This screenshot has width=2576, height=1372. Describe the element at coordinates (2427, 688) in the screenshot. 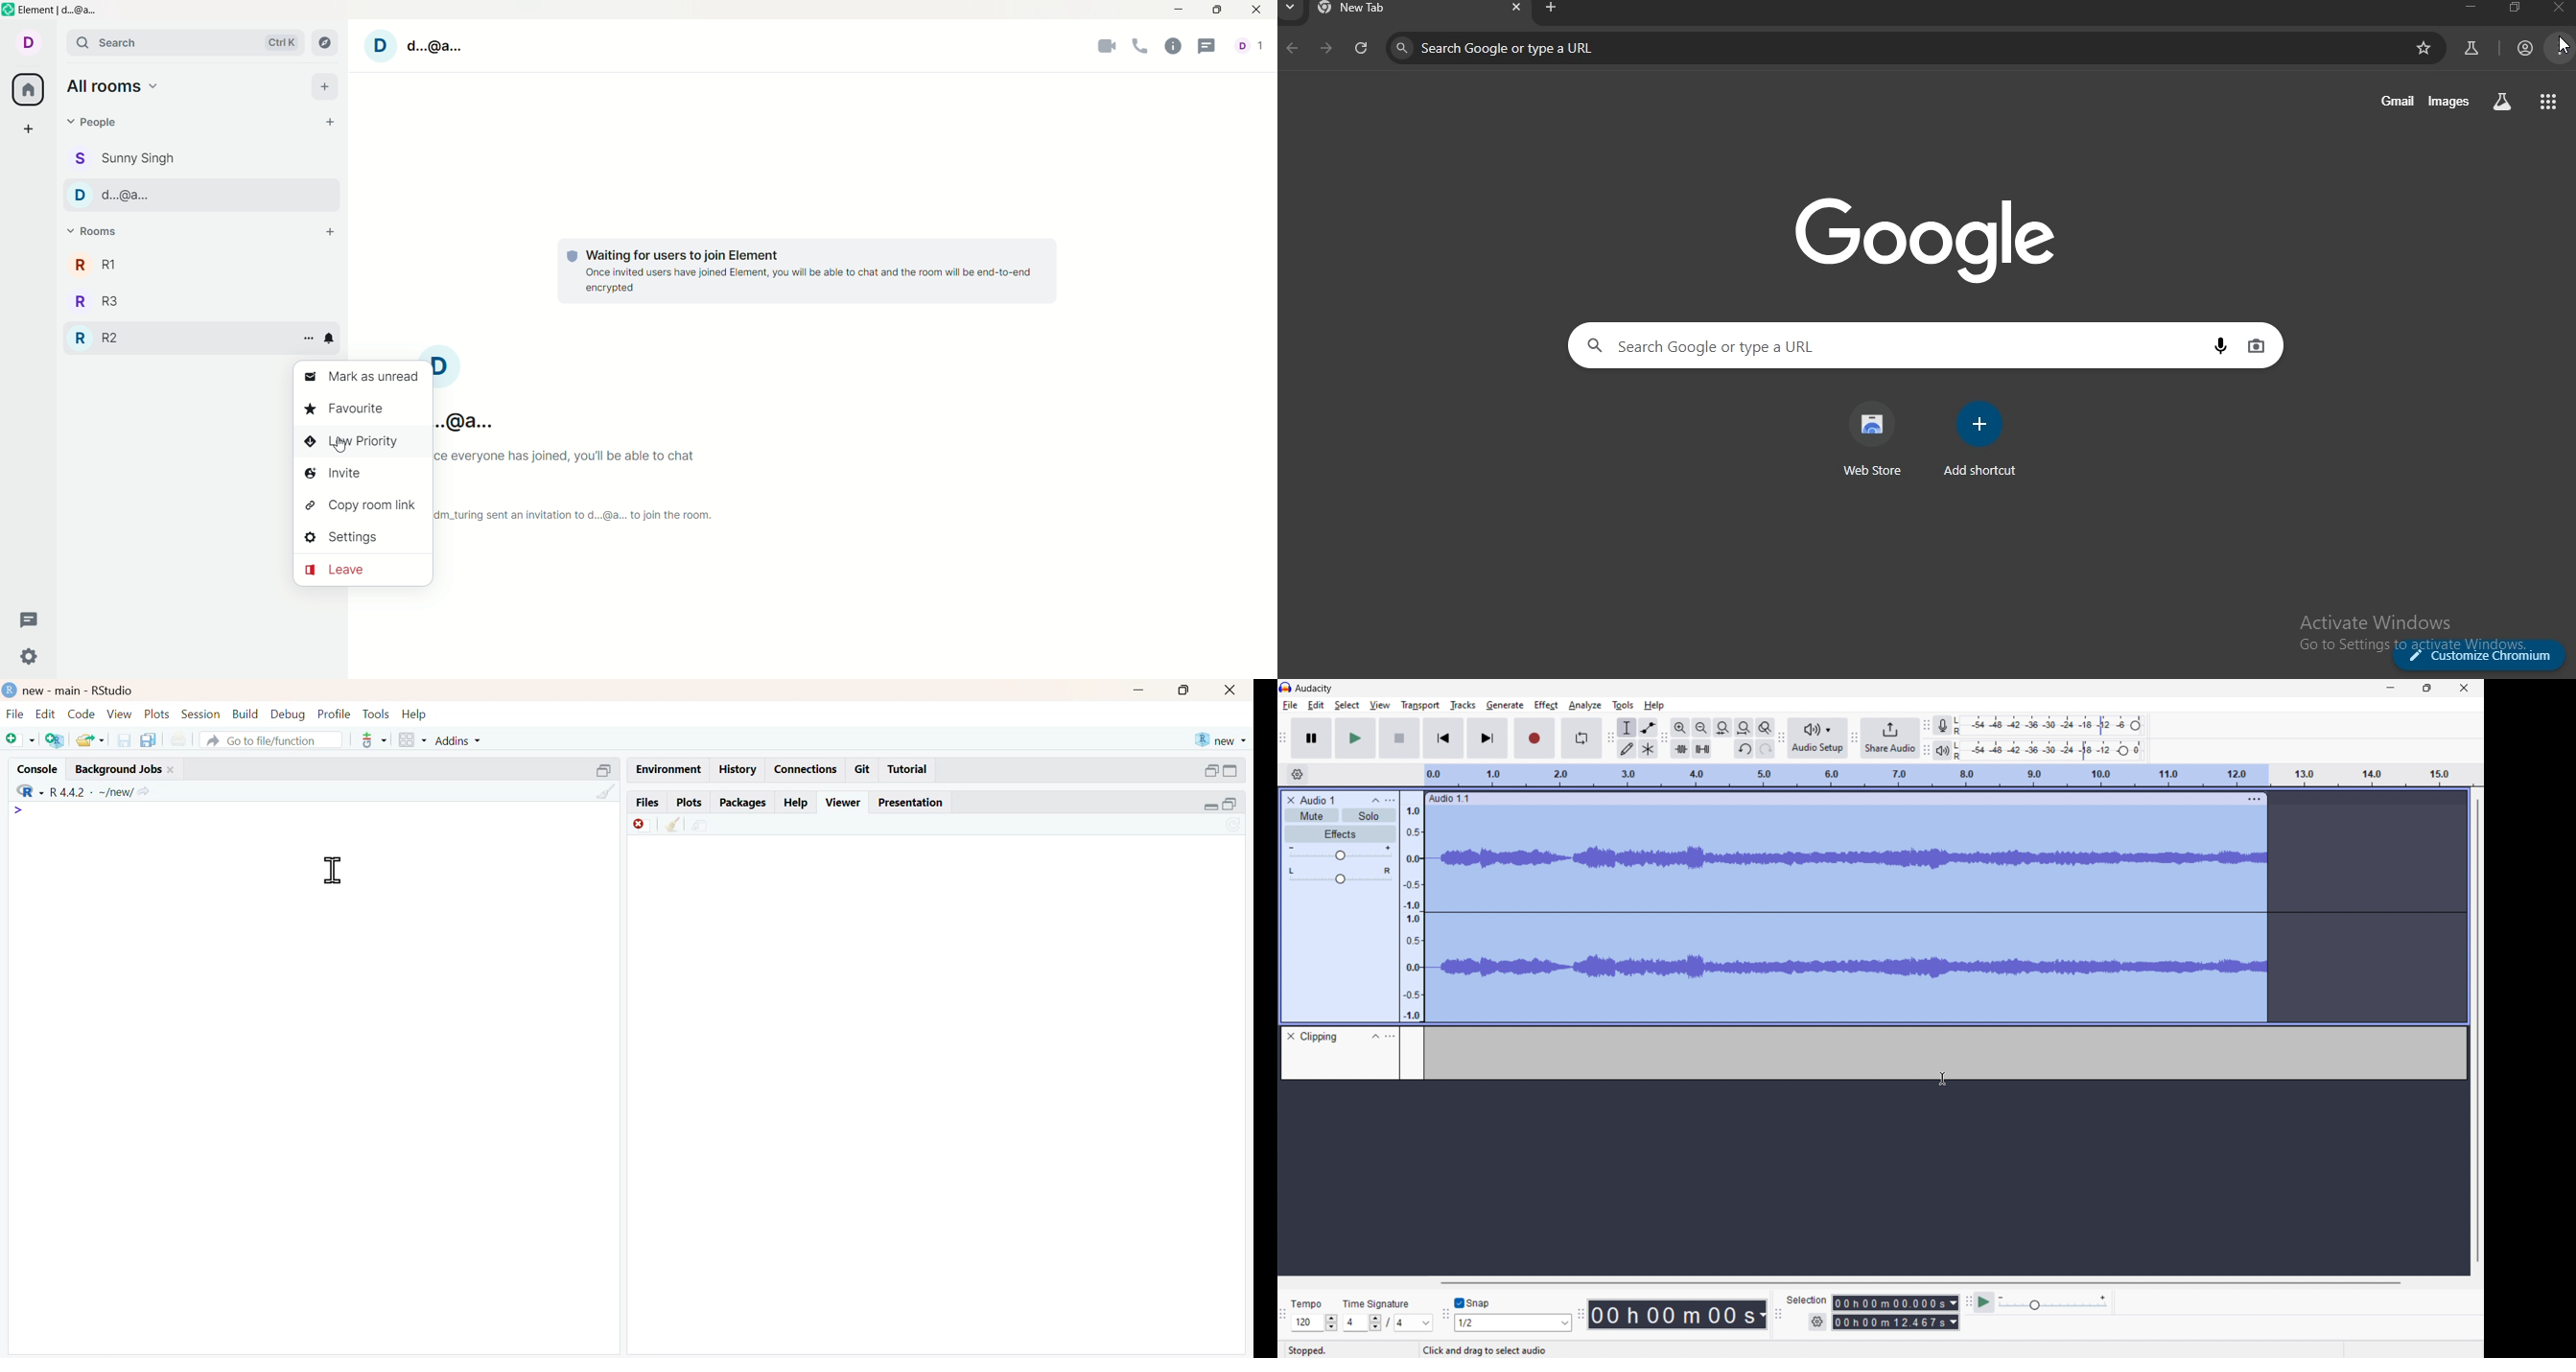

I see `maximize` at that location.